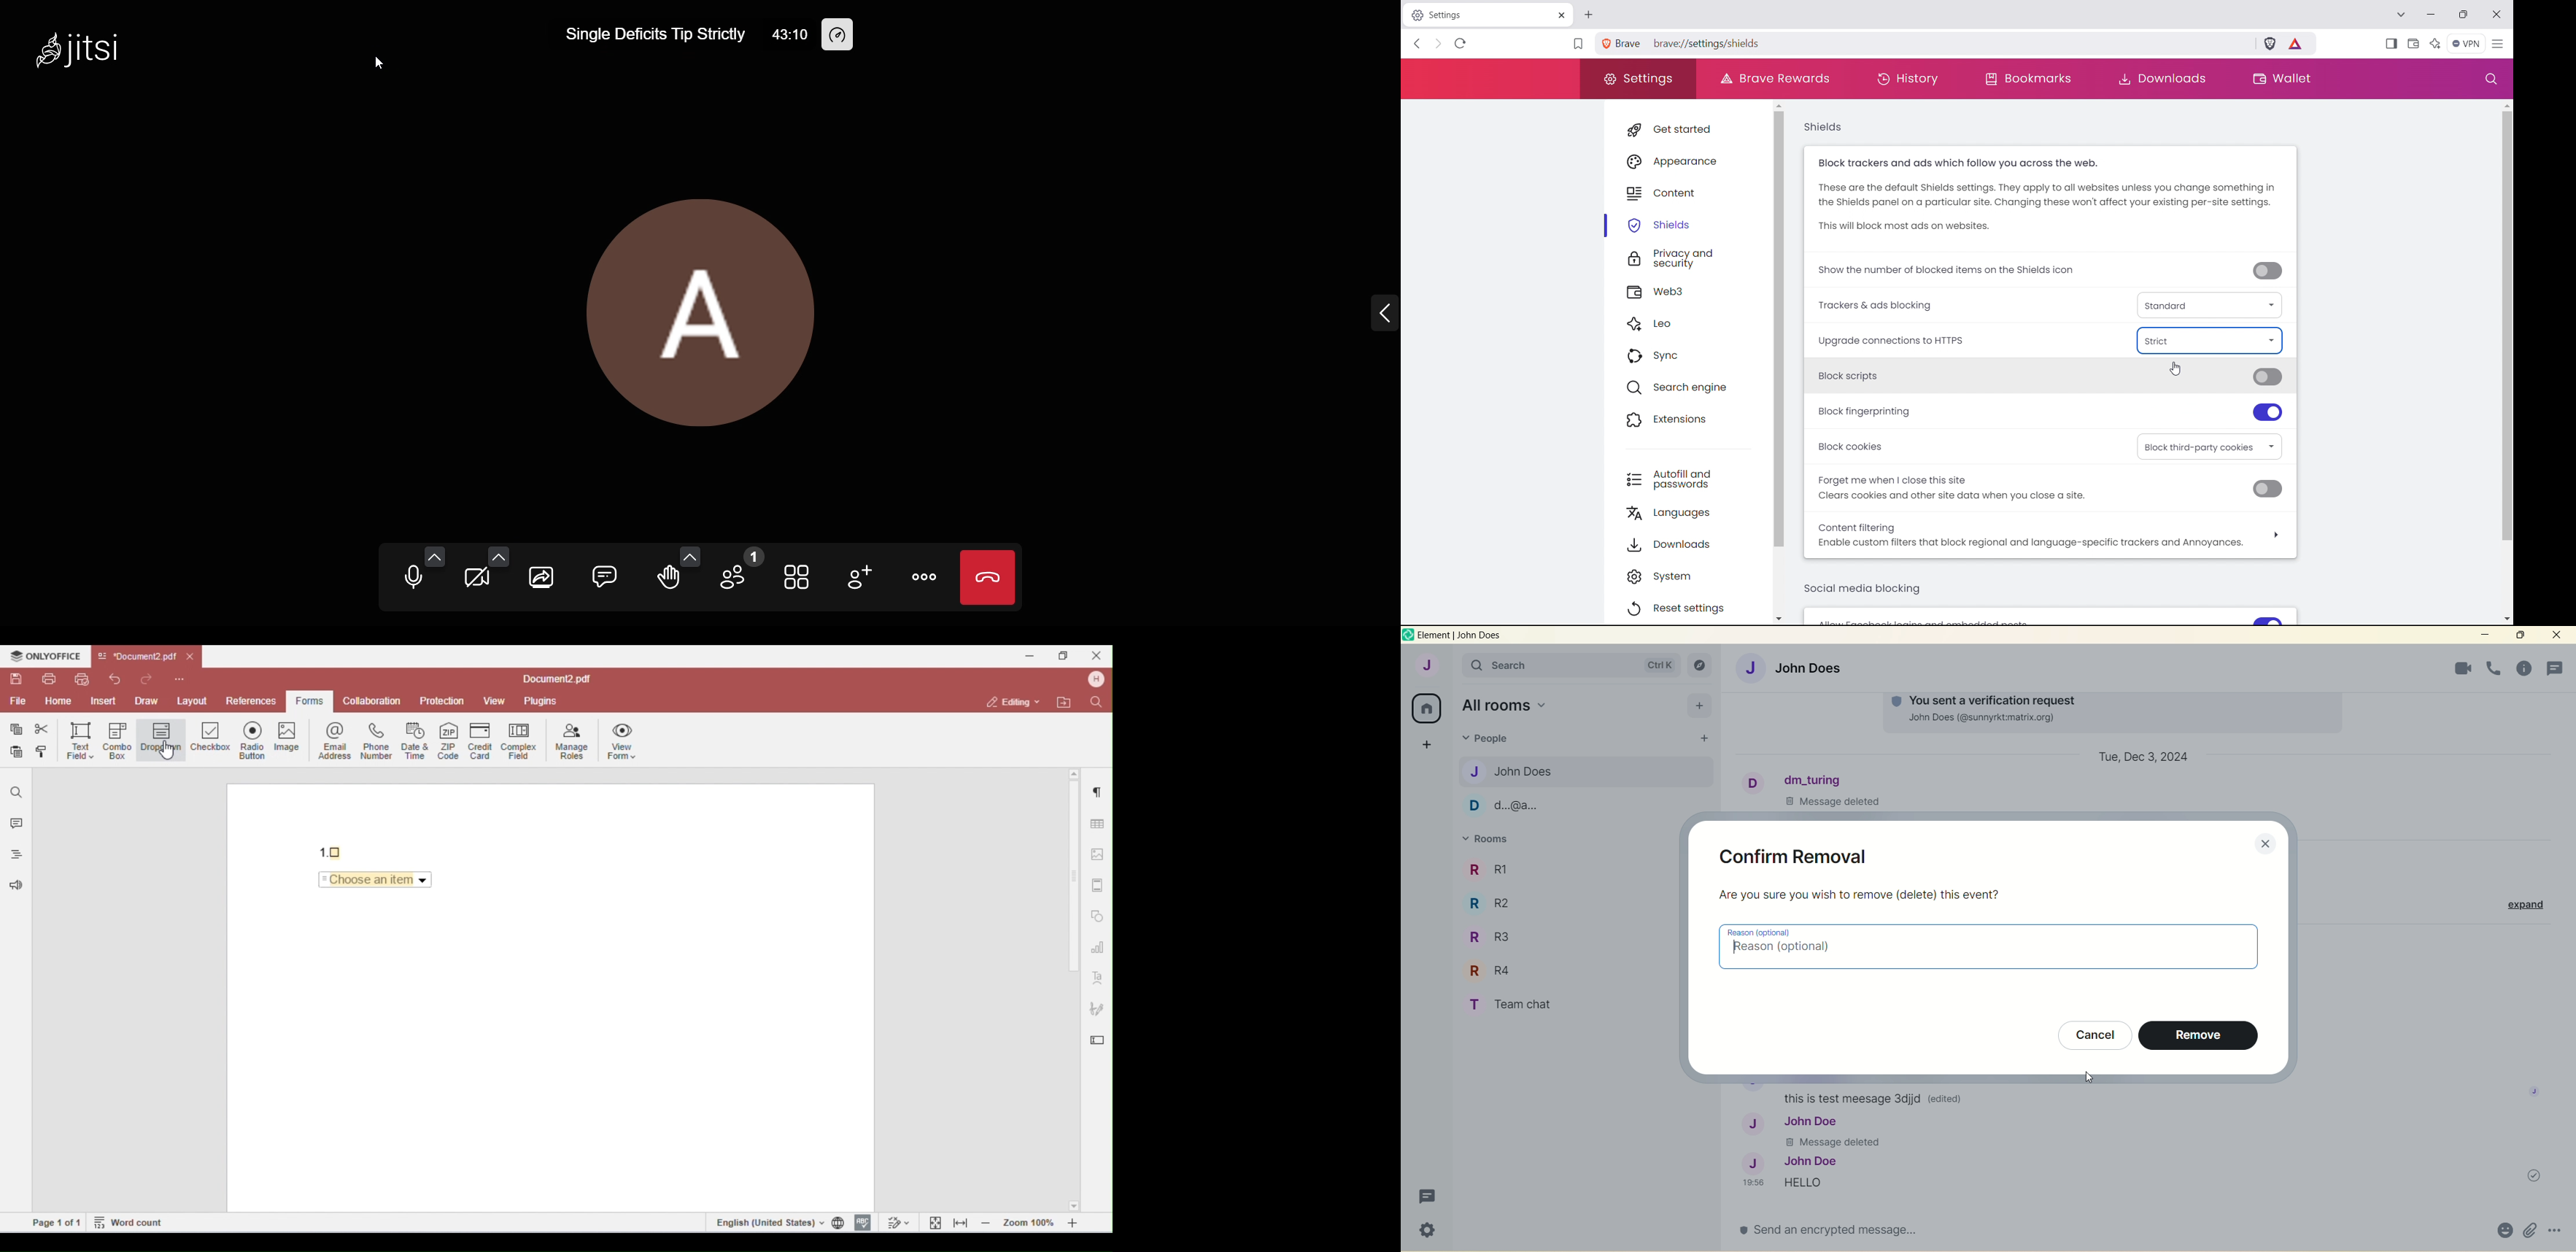 This screenshot has width=2576, height=1260. What do you see at coordinates (988, 576) in the screenshot?
I see `end call` at bounding box center [988, 576].